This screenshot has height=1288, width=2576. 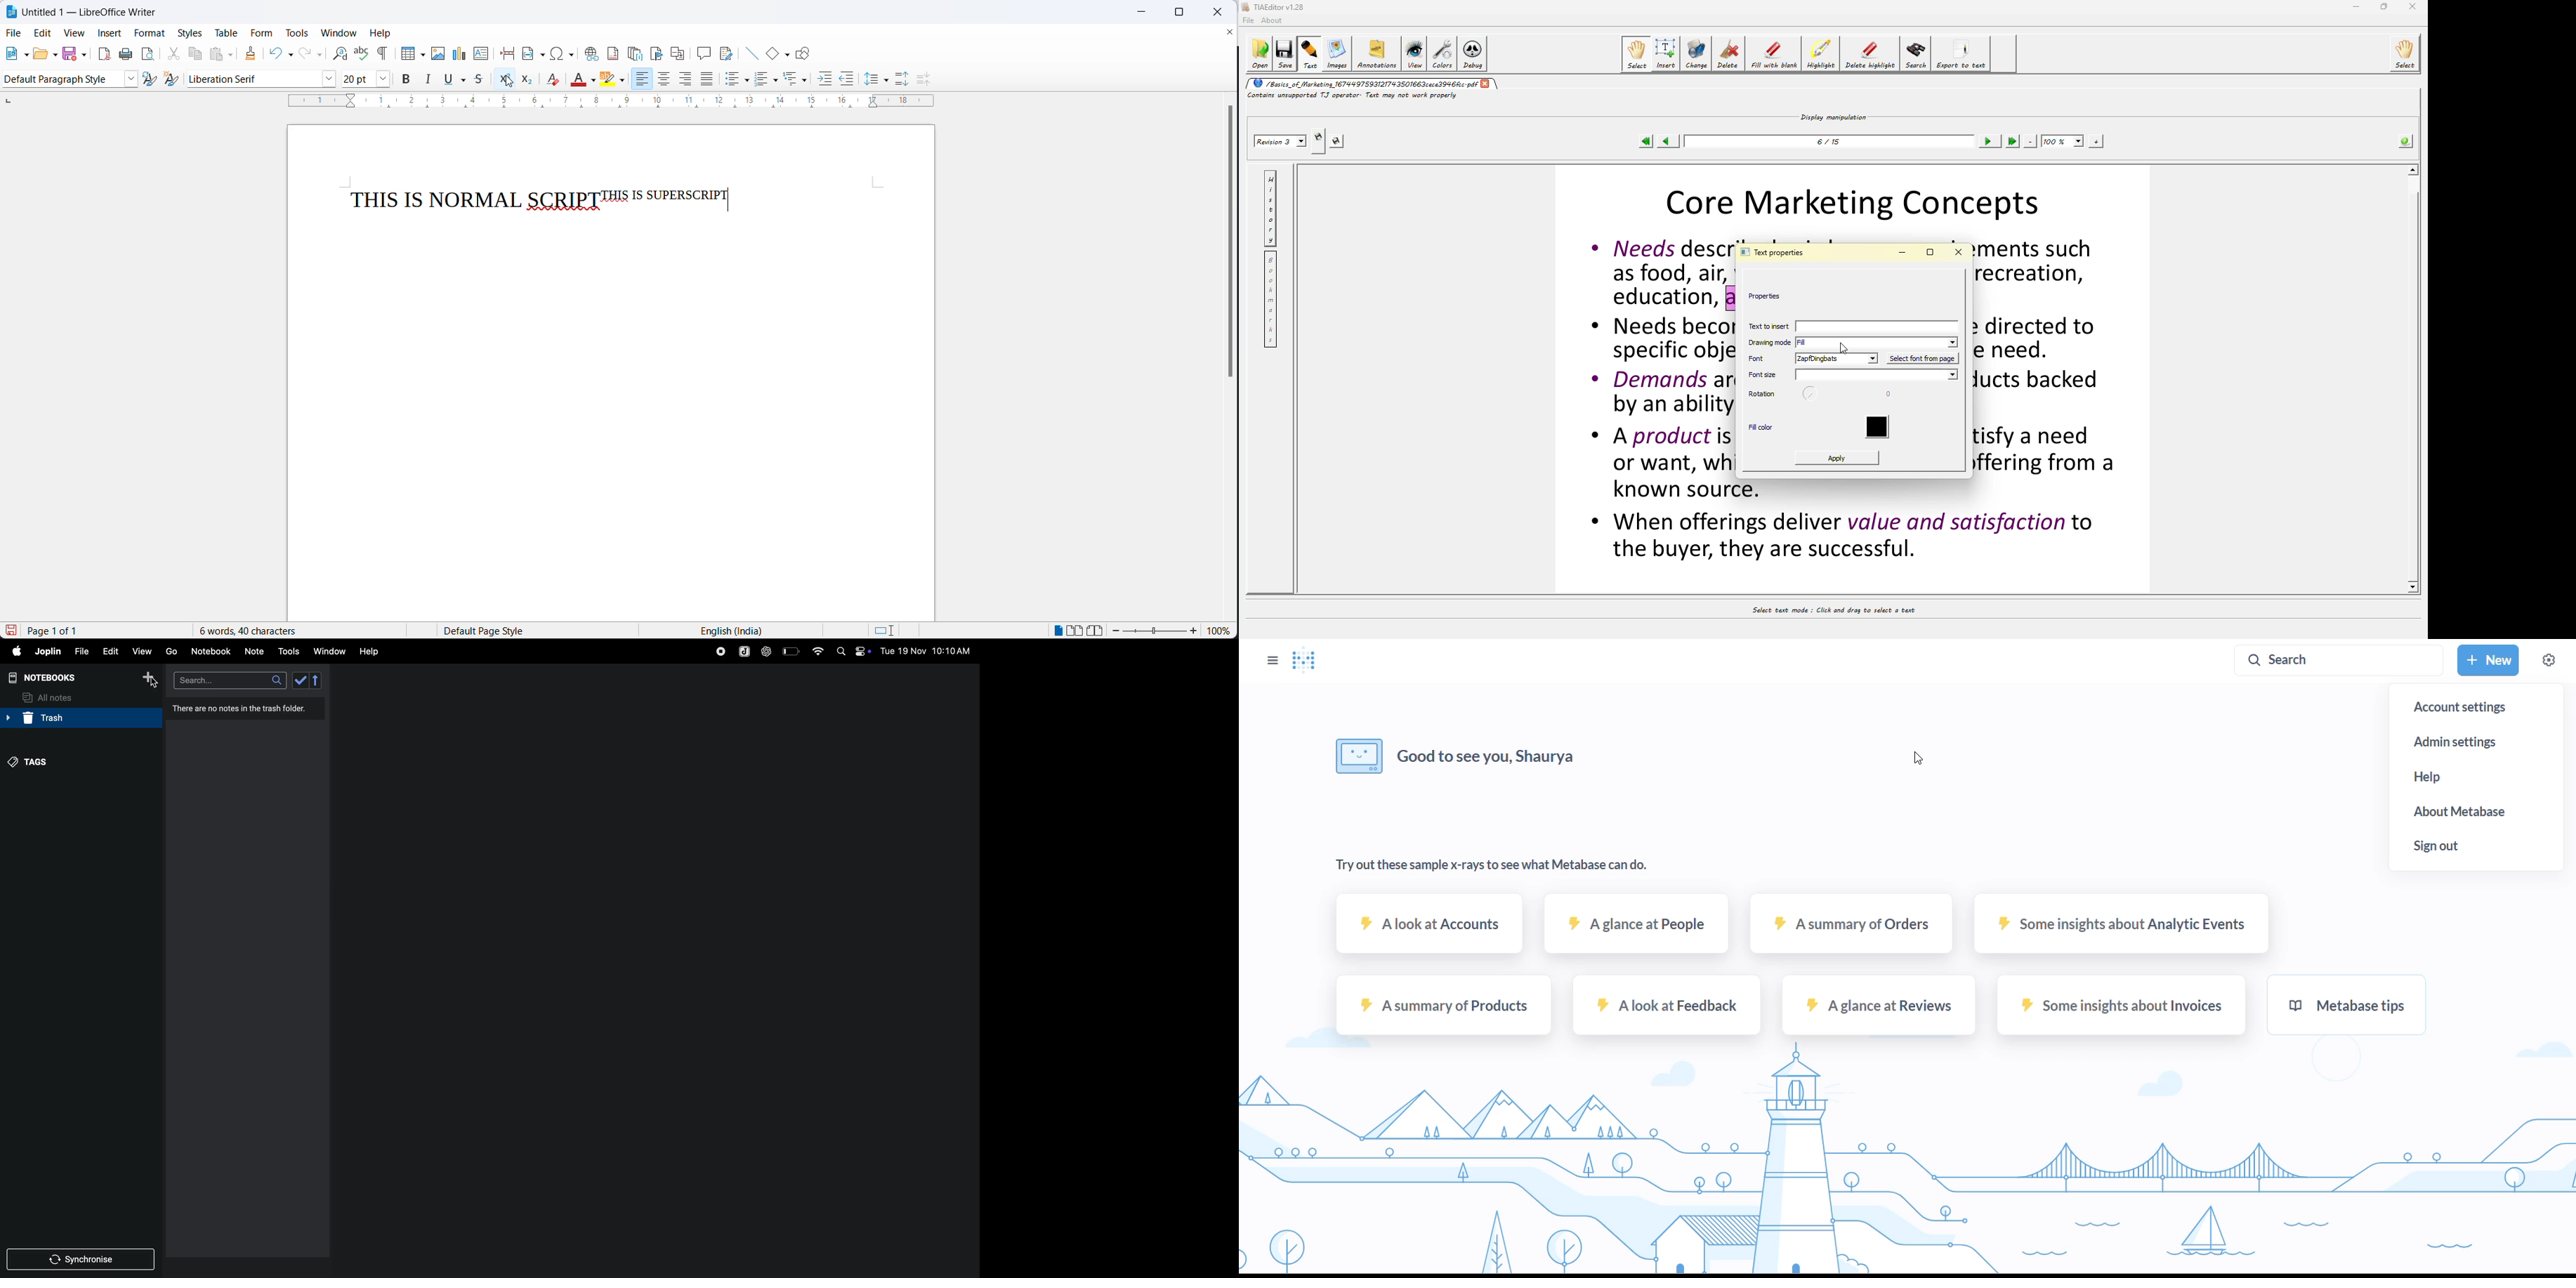 What do you see at coordinates (227, 34) in the screenshot?
I see `table` at bounding box center [227, 34].